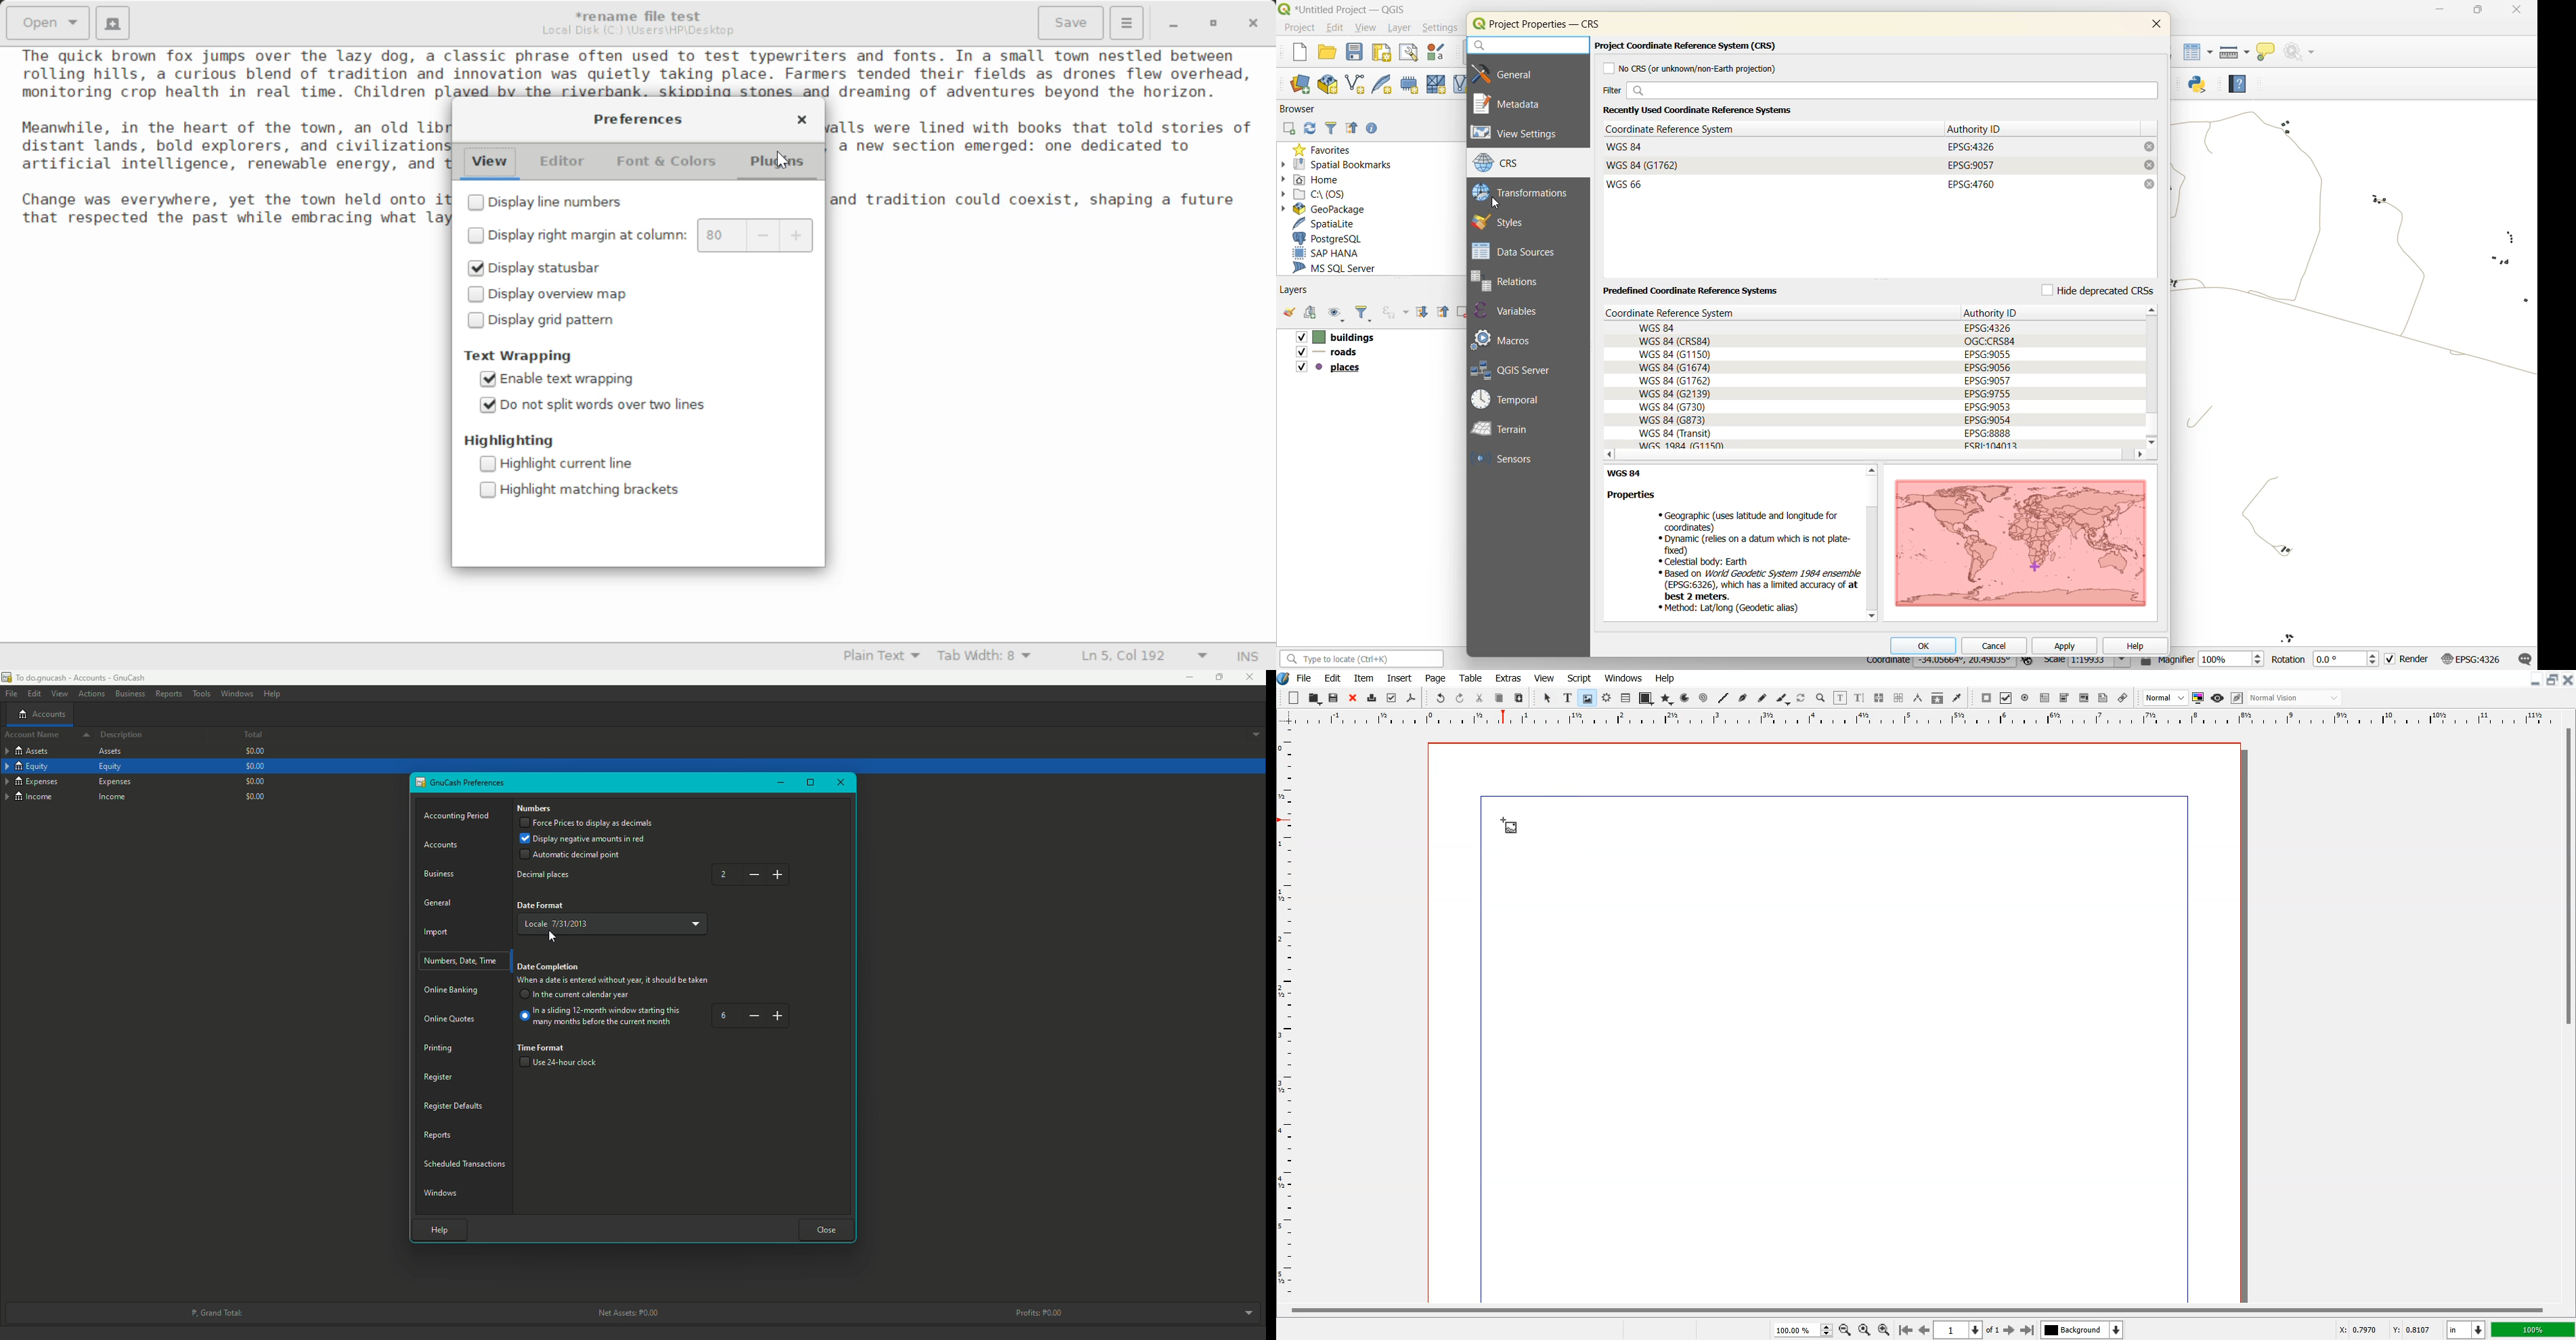 Image resolution: width=2576 pixels, height=1344 pixels. I want to click on Force Prices, so click(587, 824).